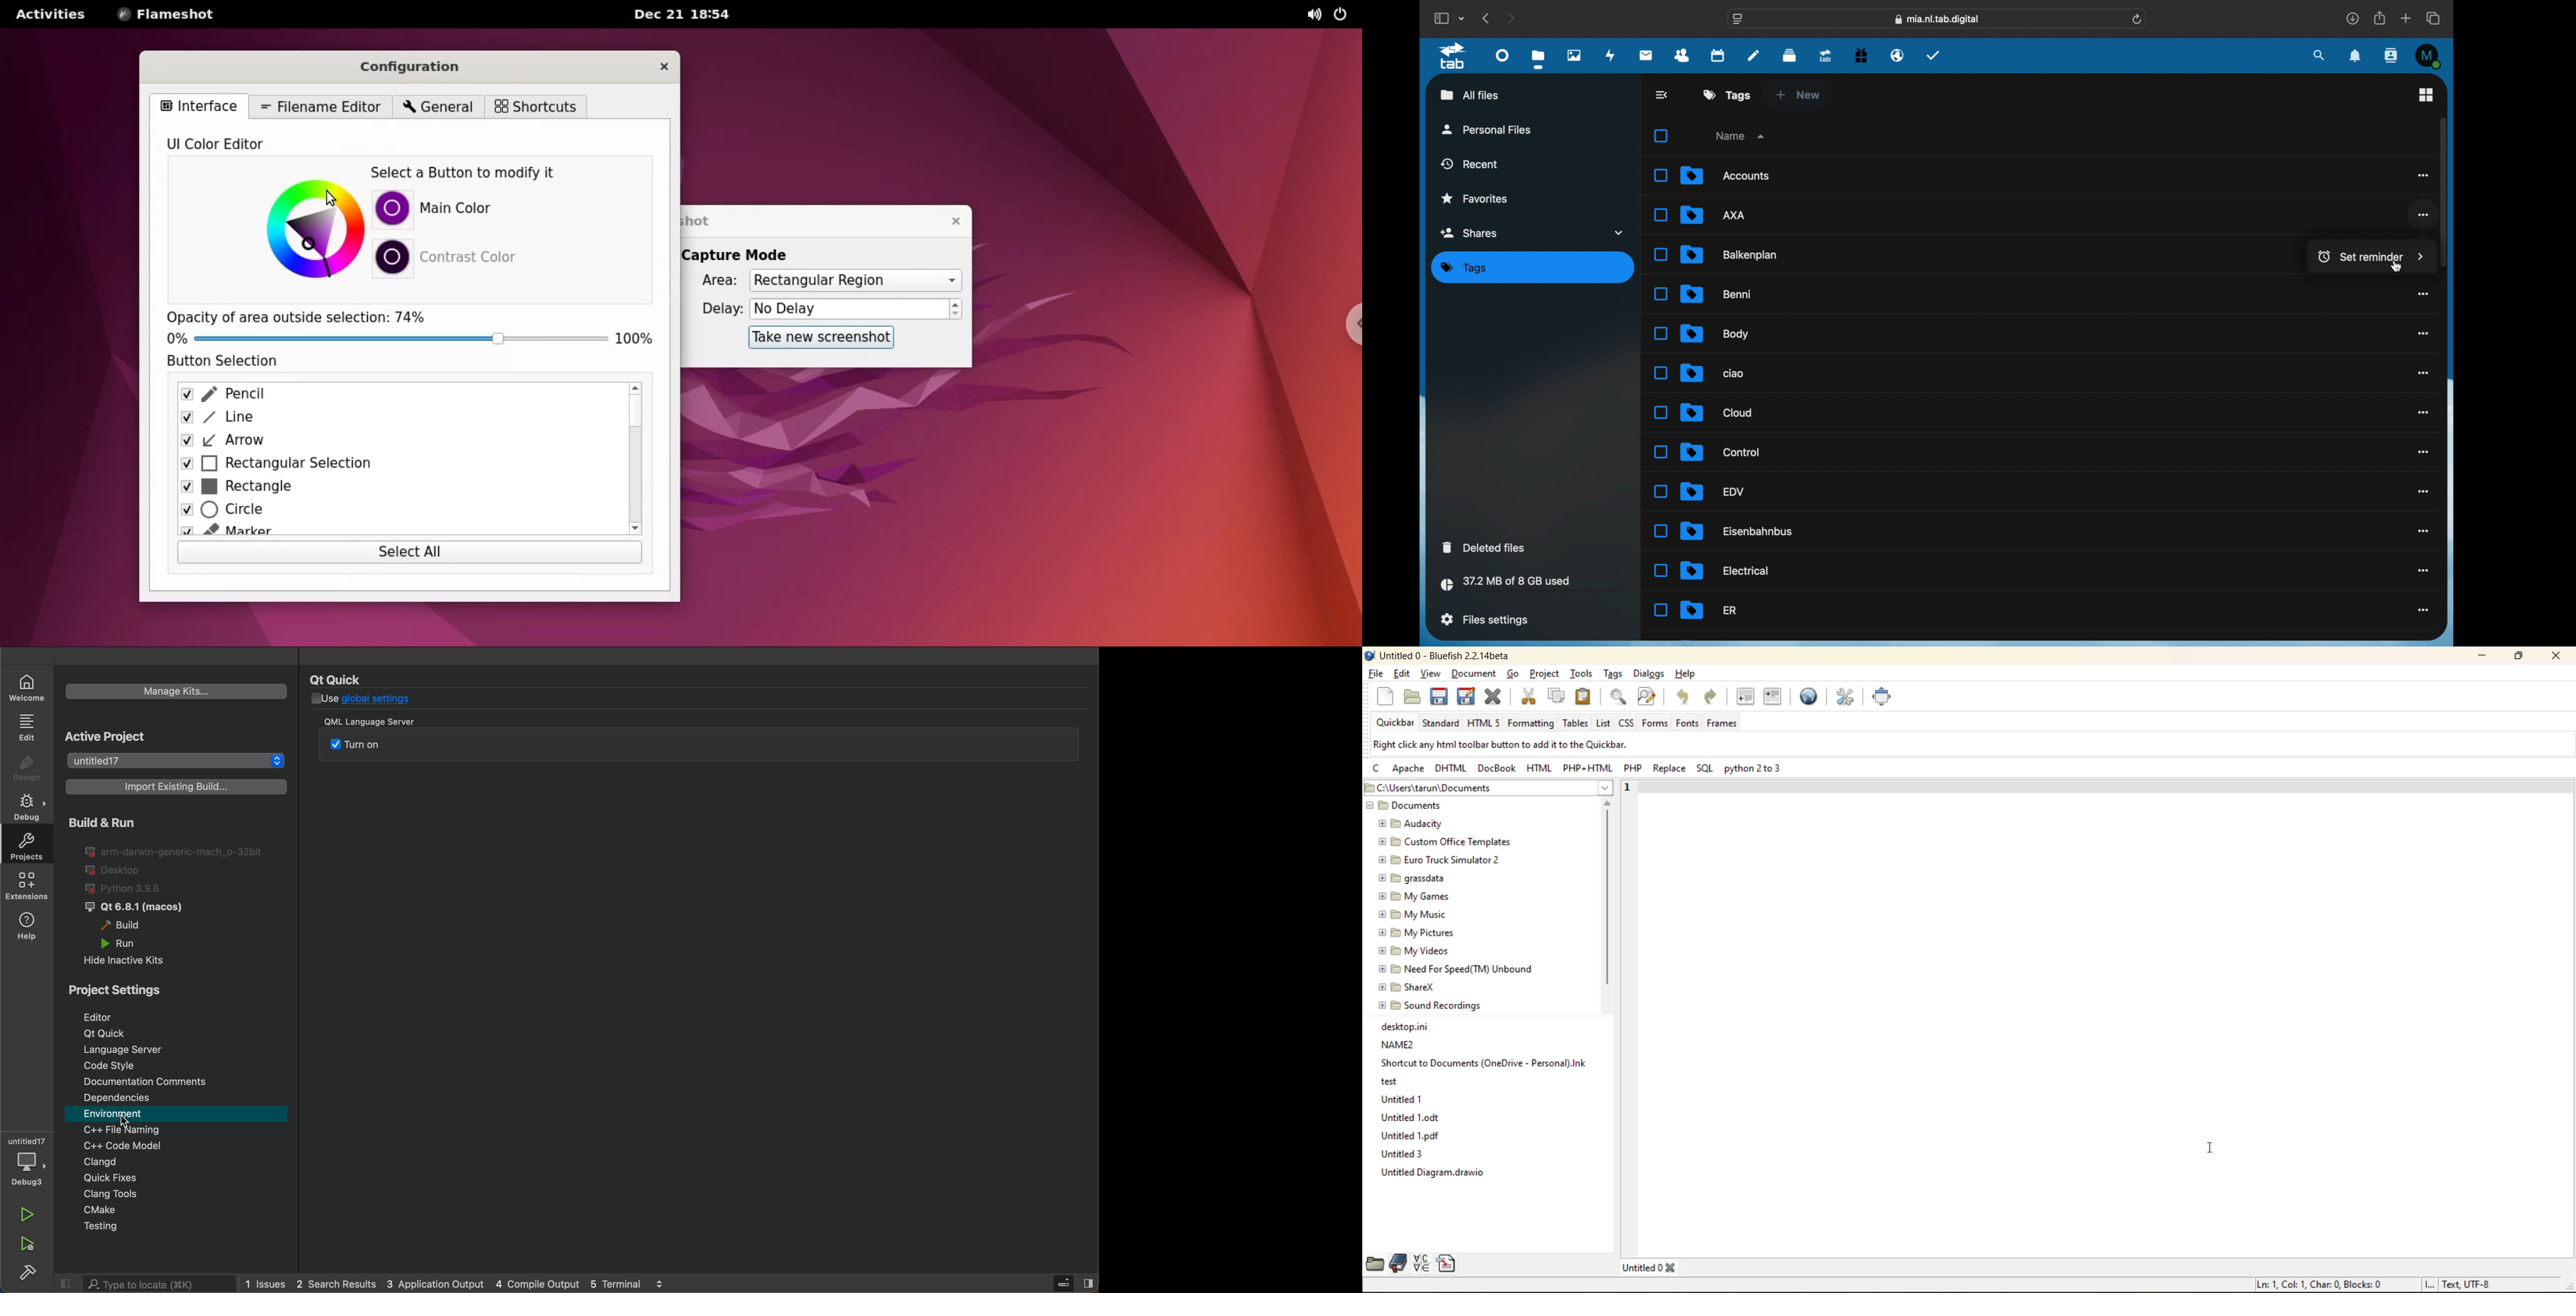 The width and height of the screenshot is (2576, 1316). What do you see at coordinates (434, 1283) in the screenshot?
I see `3 application output` at bounding box center [434, 1283].